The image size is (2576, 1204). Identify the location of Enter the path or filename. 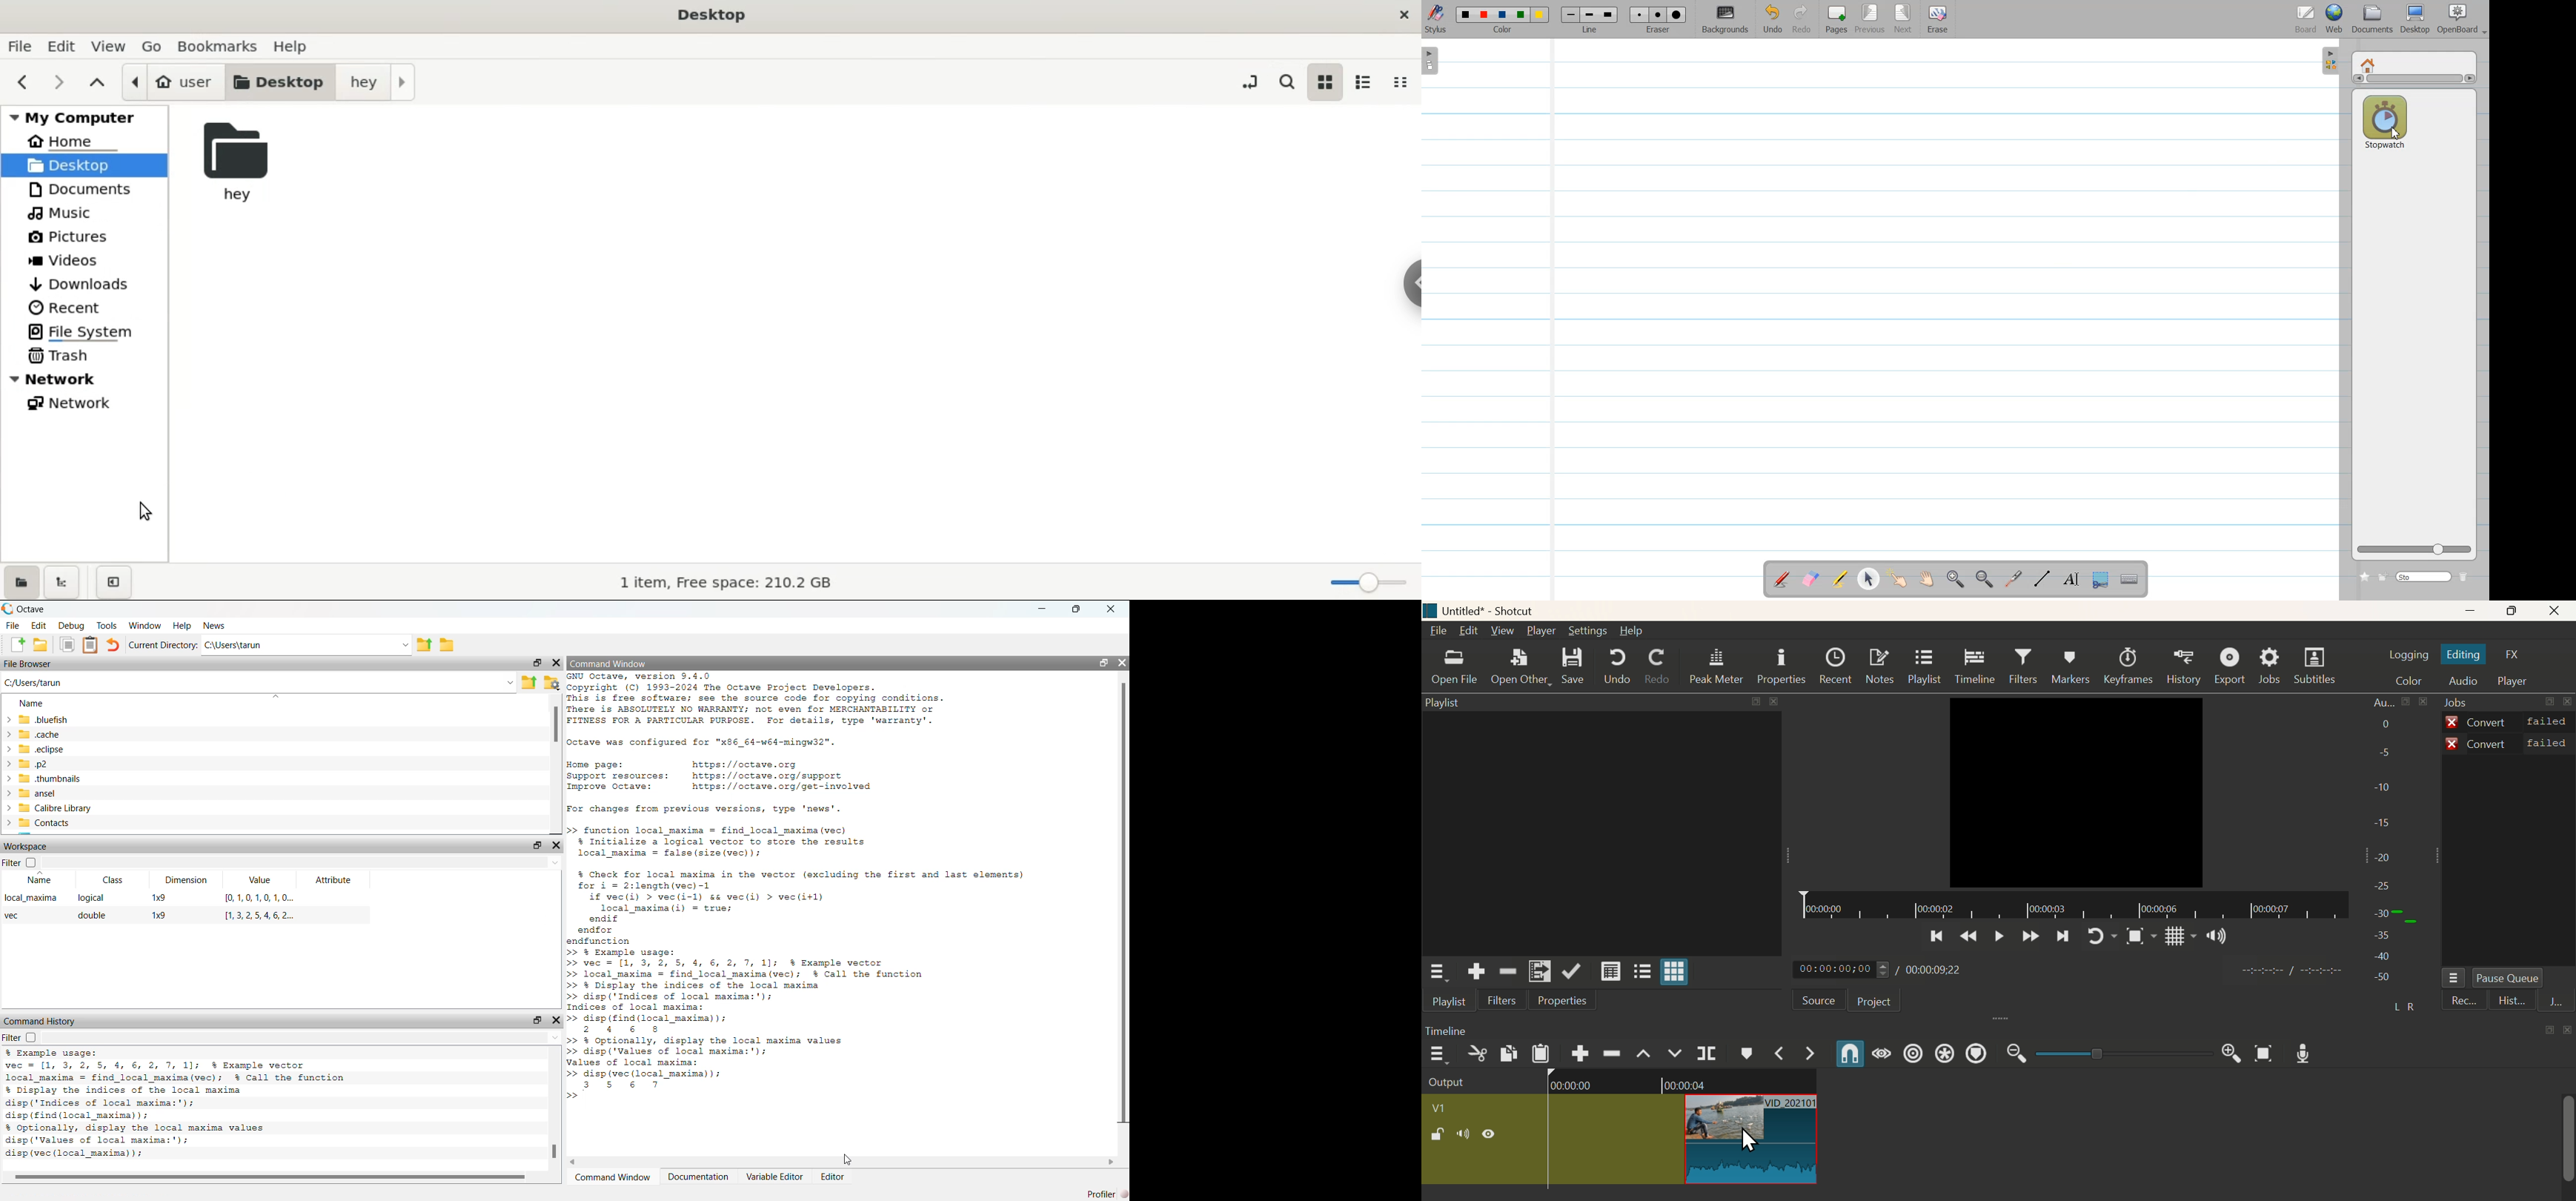
(510, 683).